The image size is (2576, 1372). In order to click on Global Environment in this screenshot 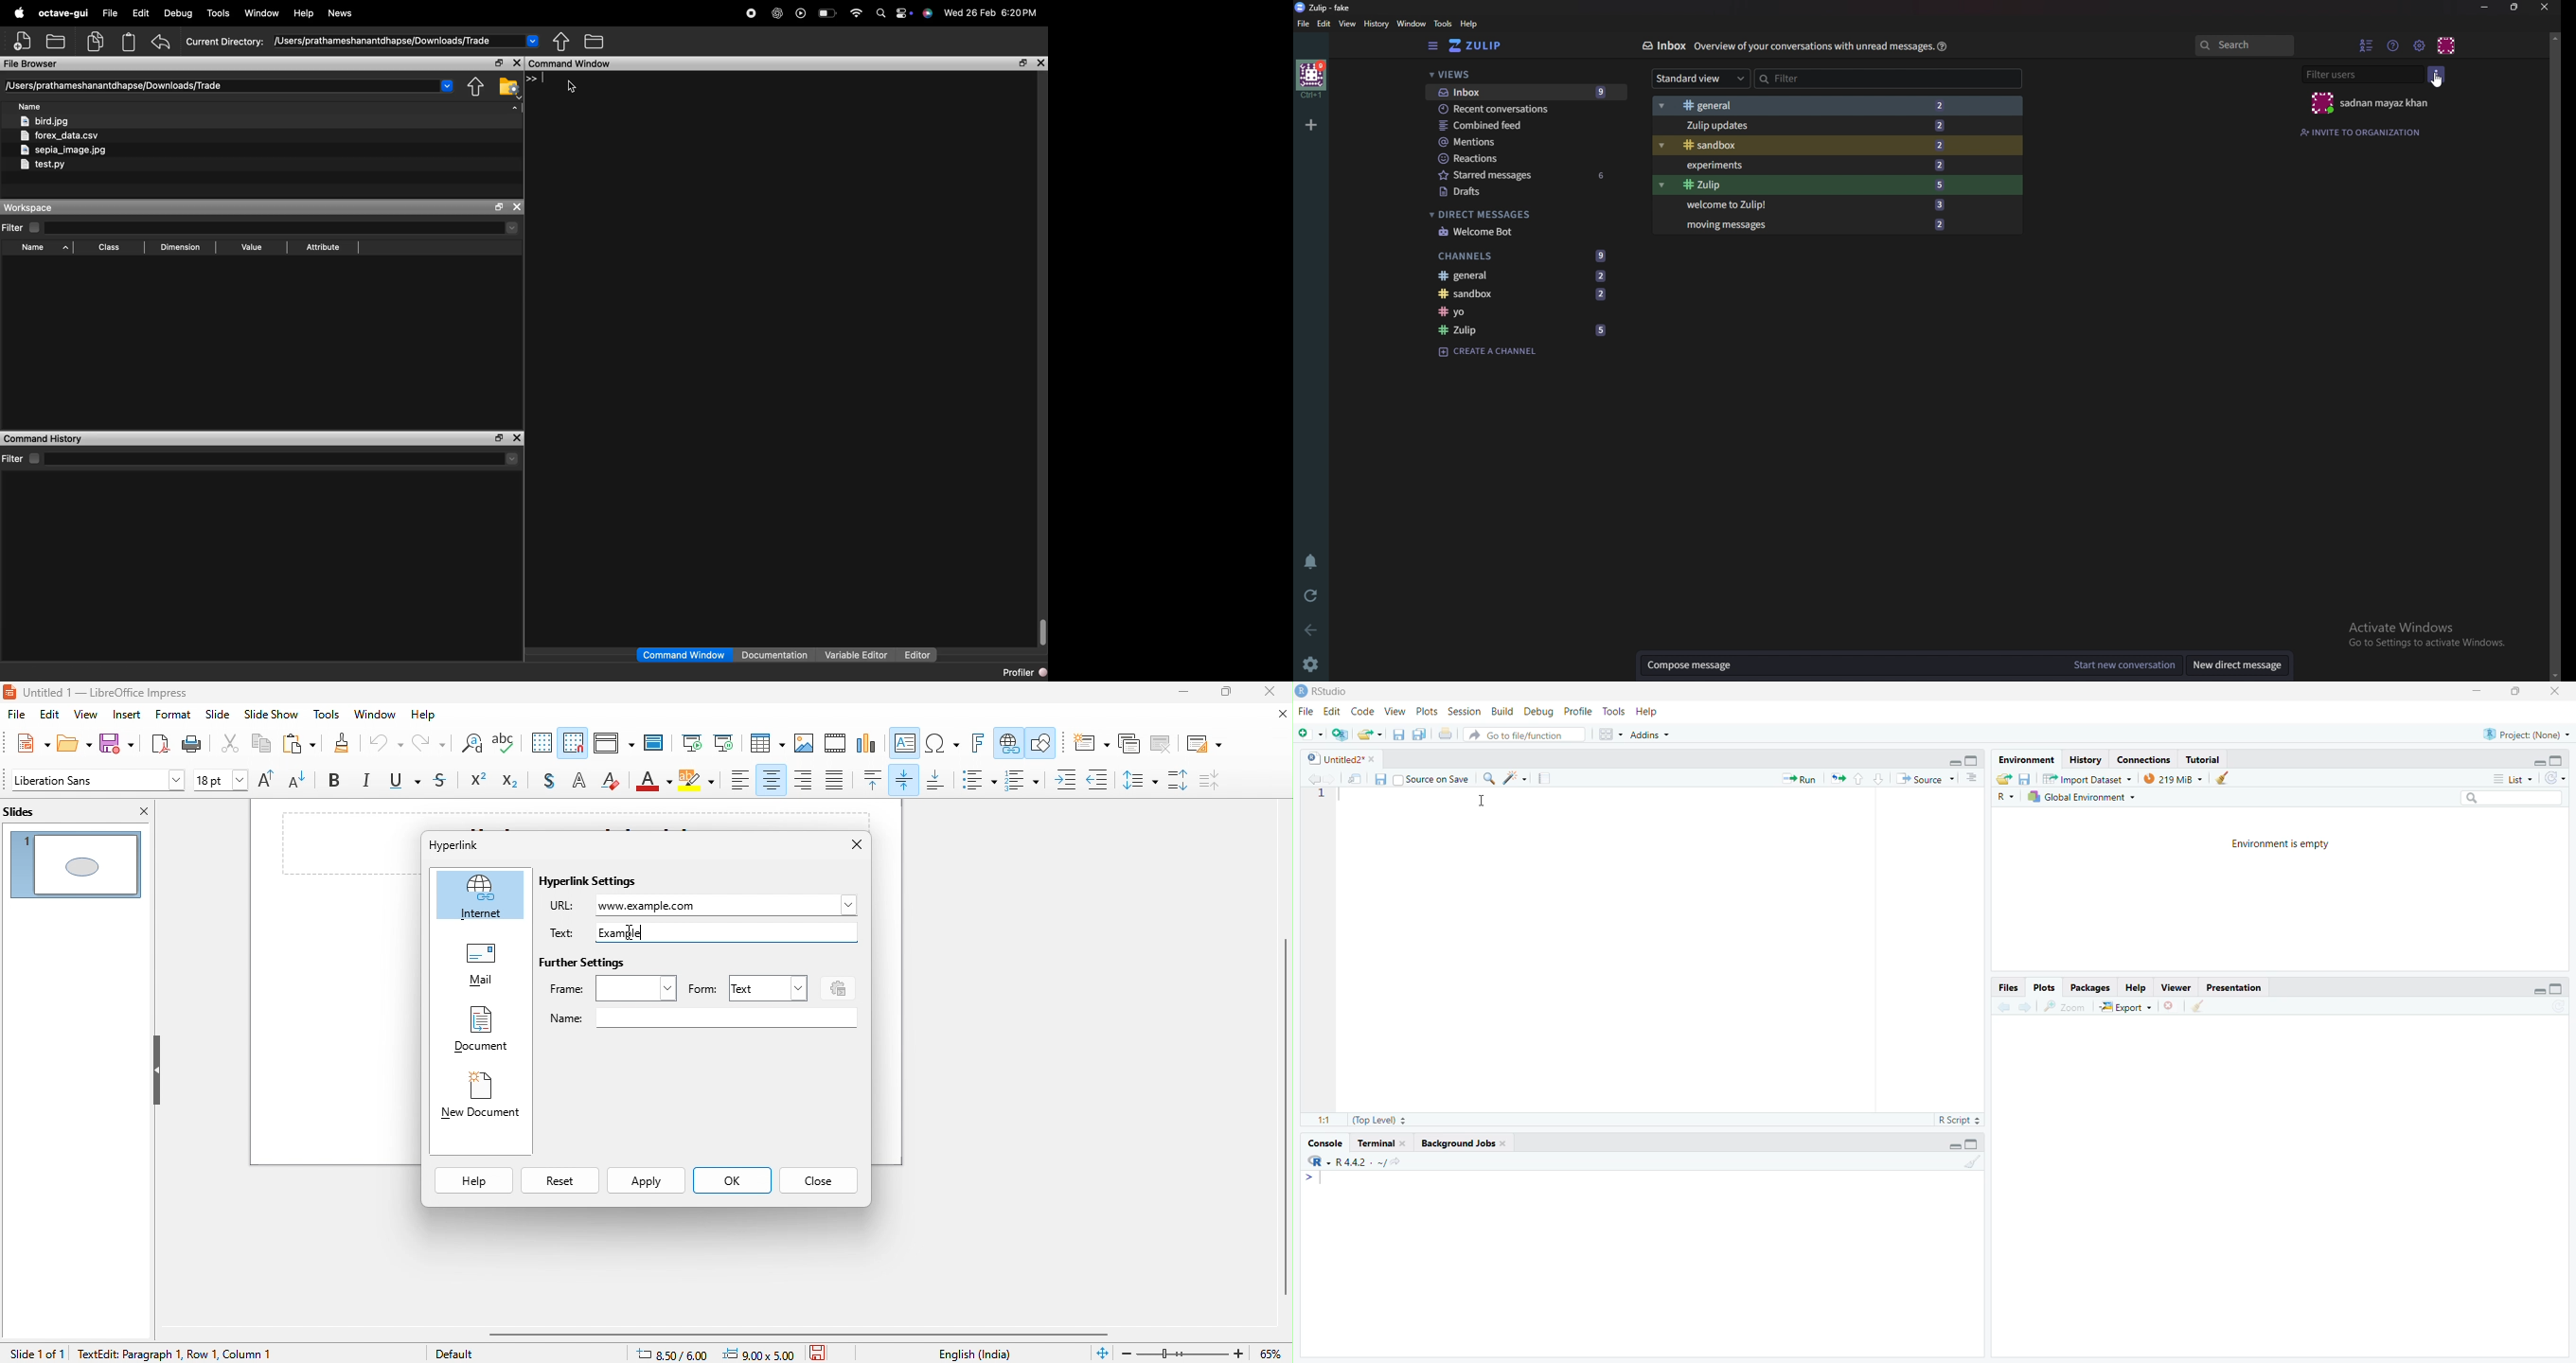, I will do `click(2081, 796)`.